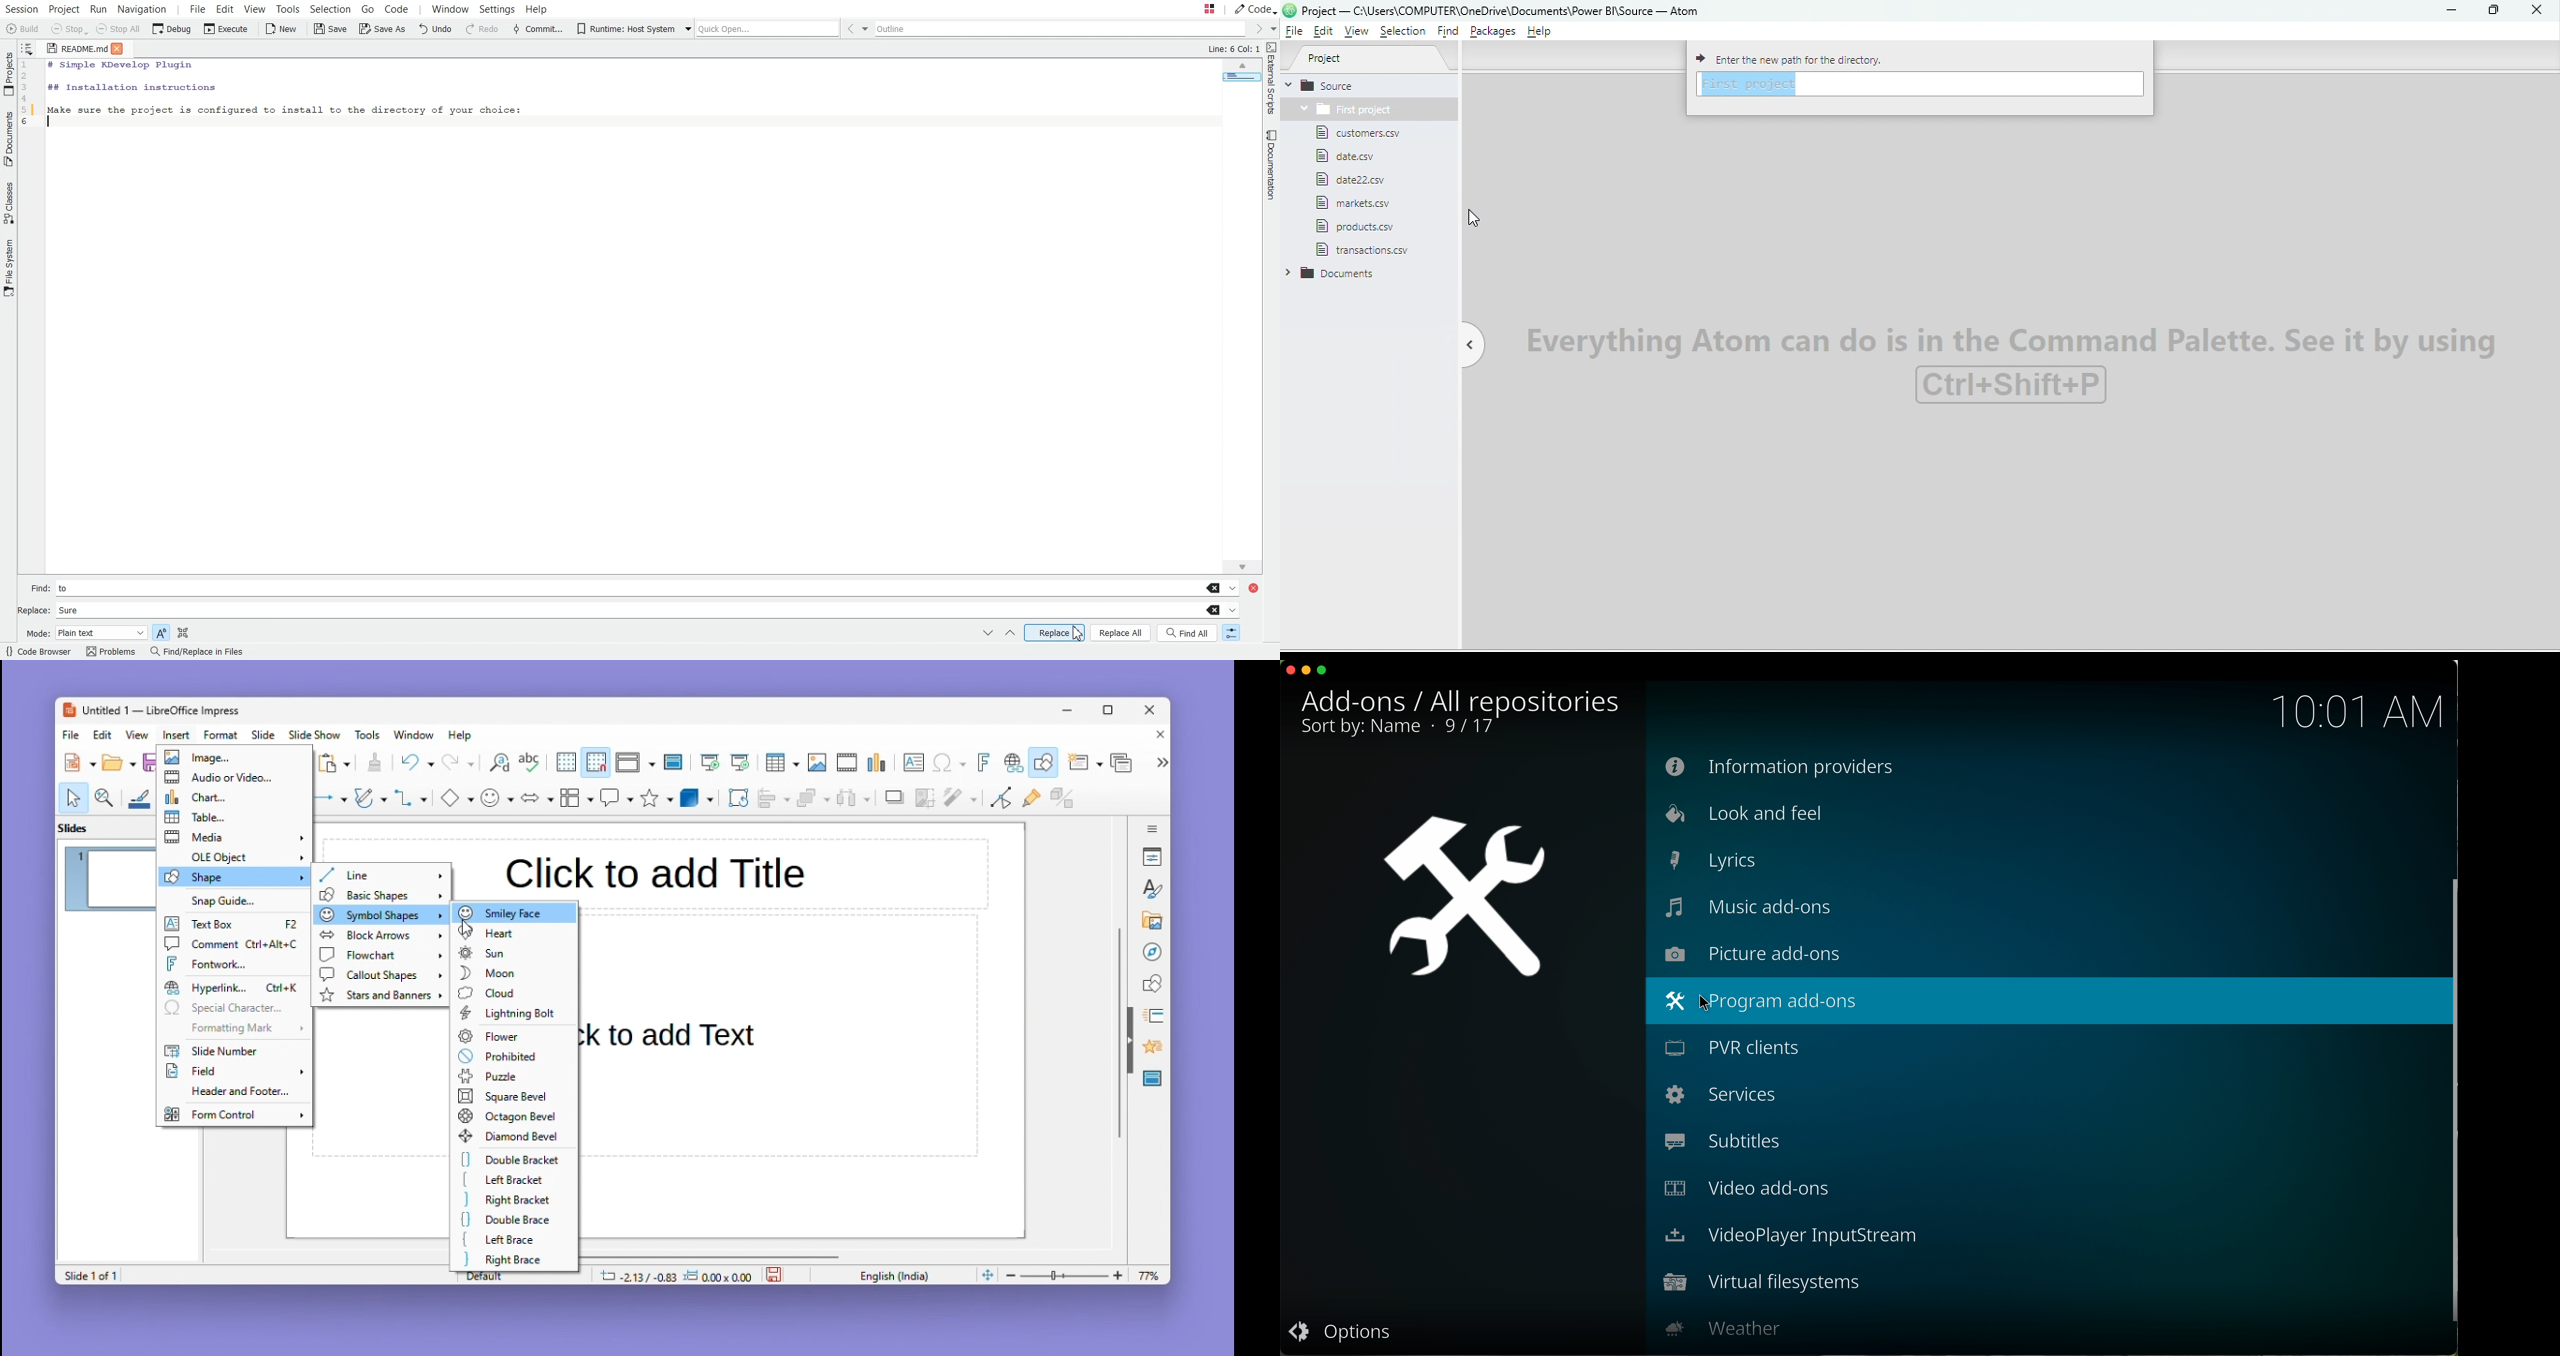 The width and height of the screenshot is (2576, 1372). I want to click on Display views, so click(633, 762).